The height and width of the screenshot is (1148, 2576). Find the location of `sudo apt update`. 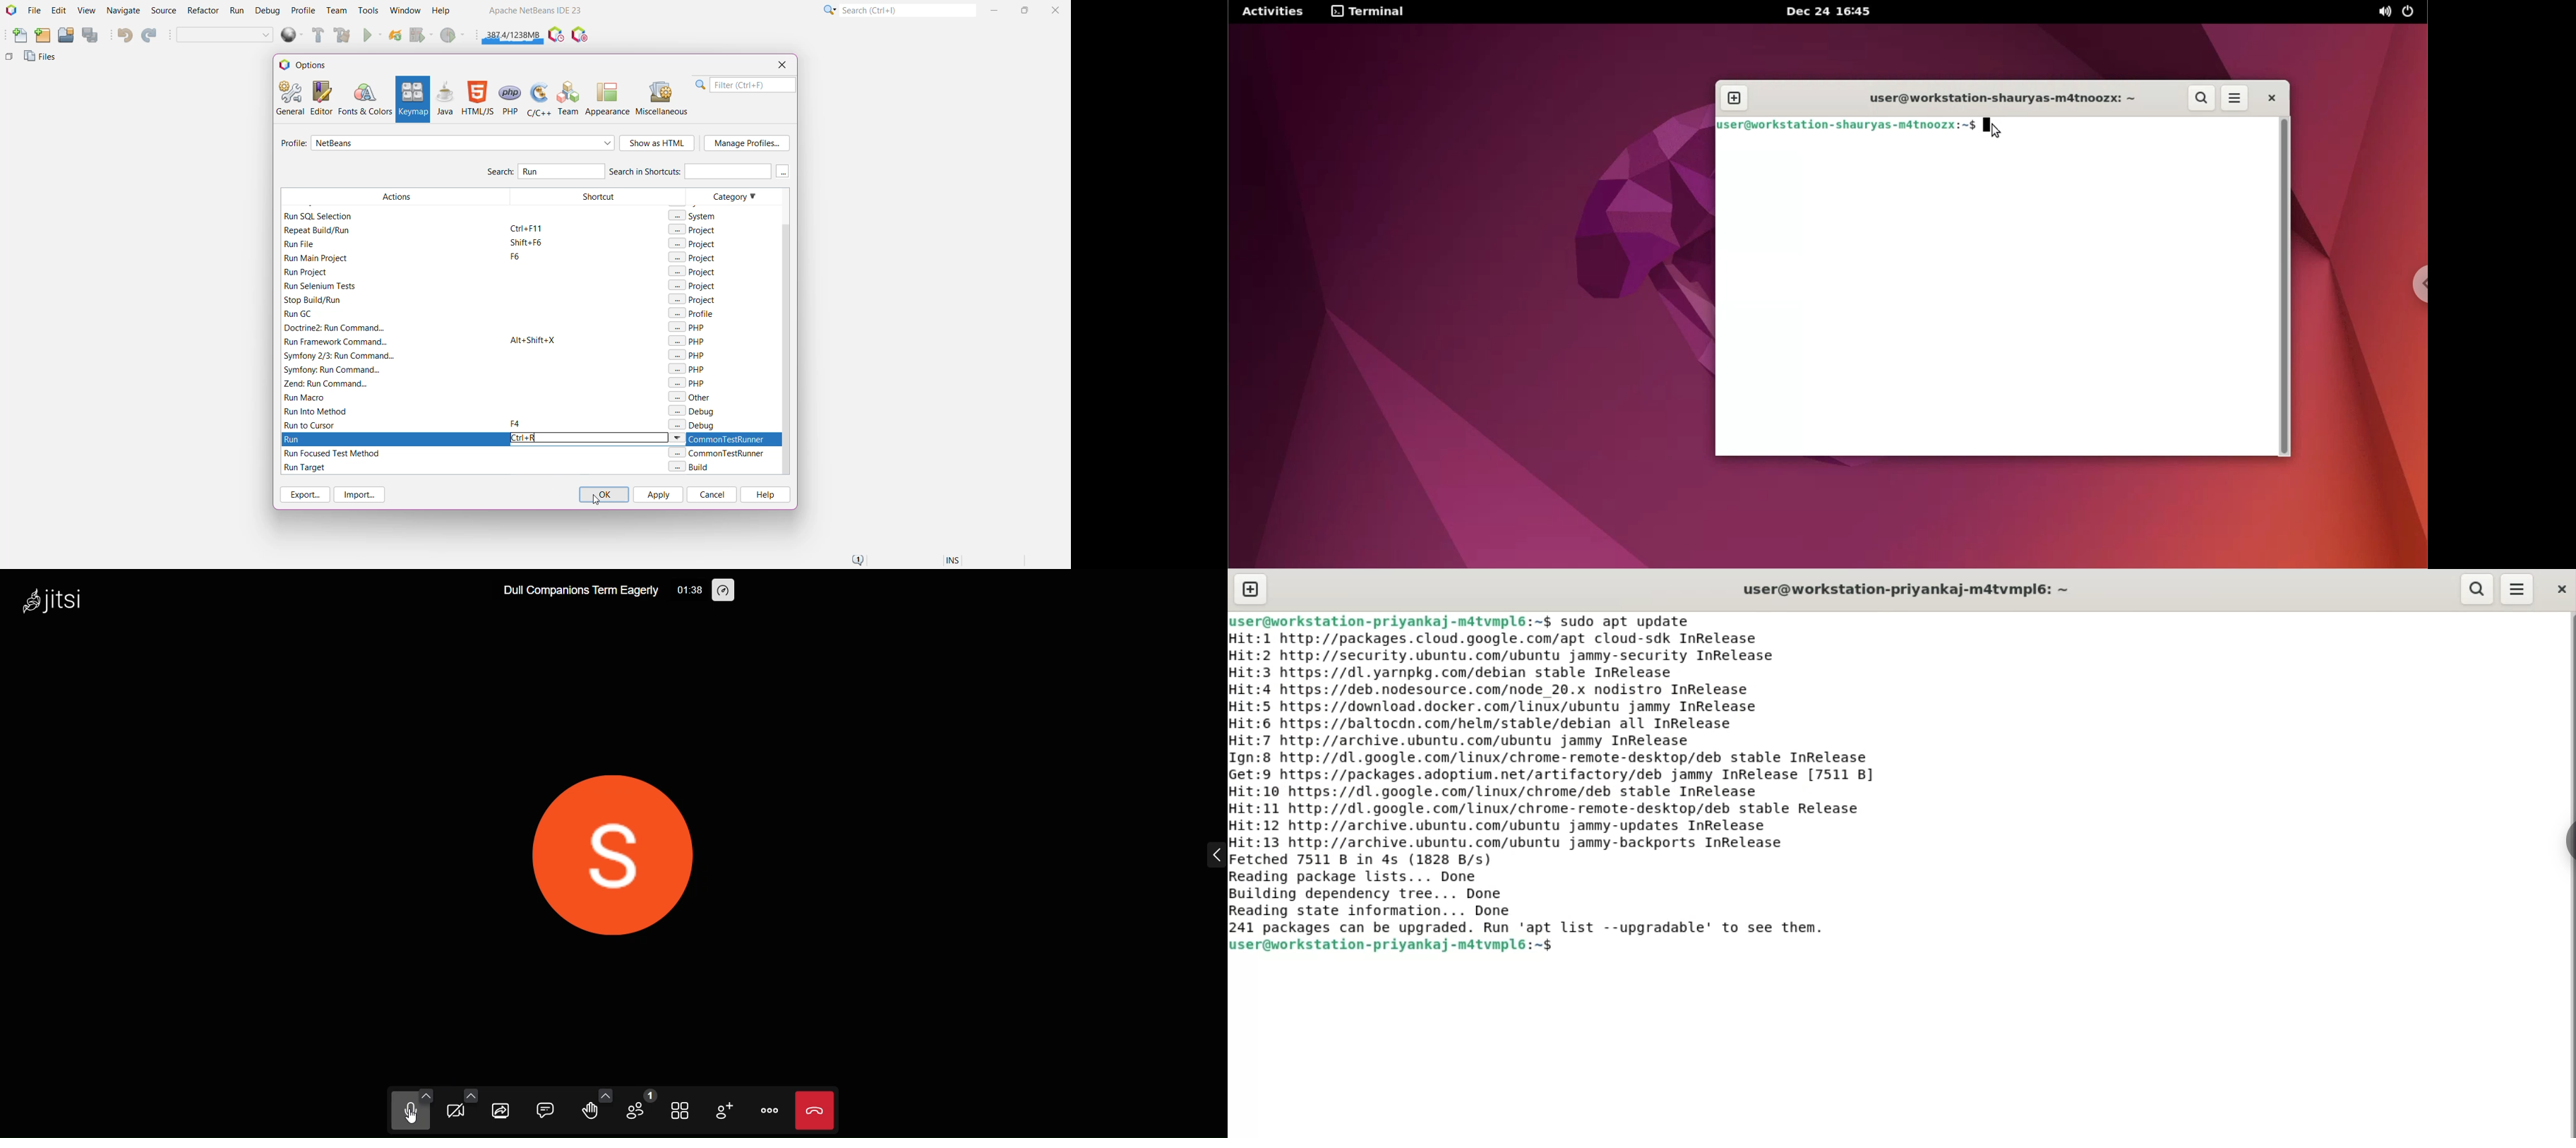

sudo apt update is located at coordinates (1625, 621).